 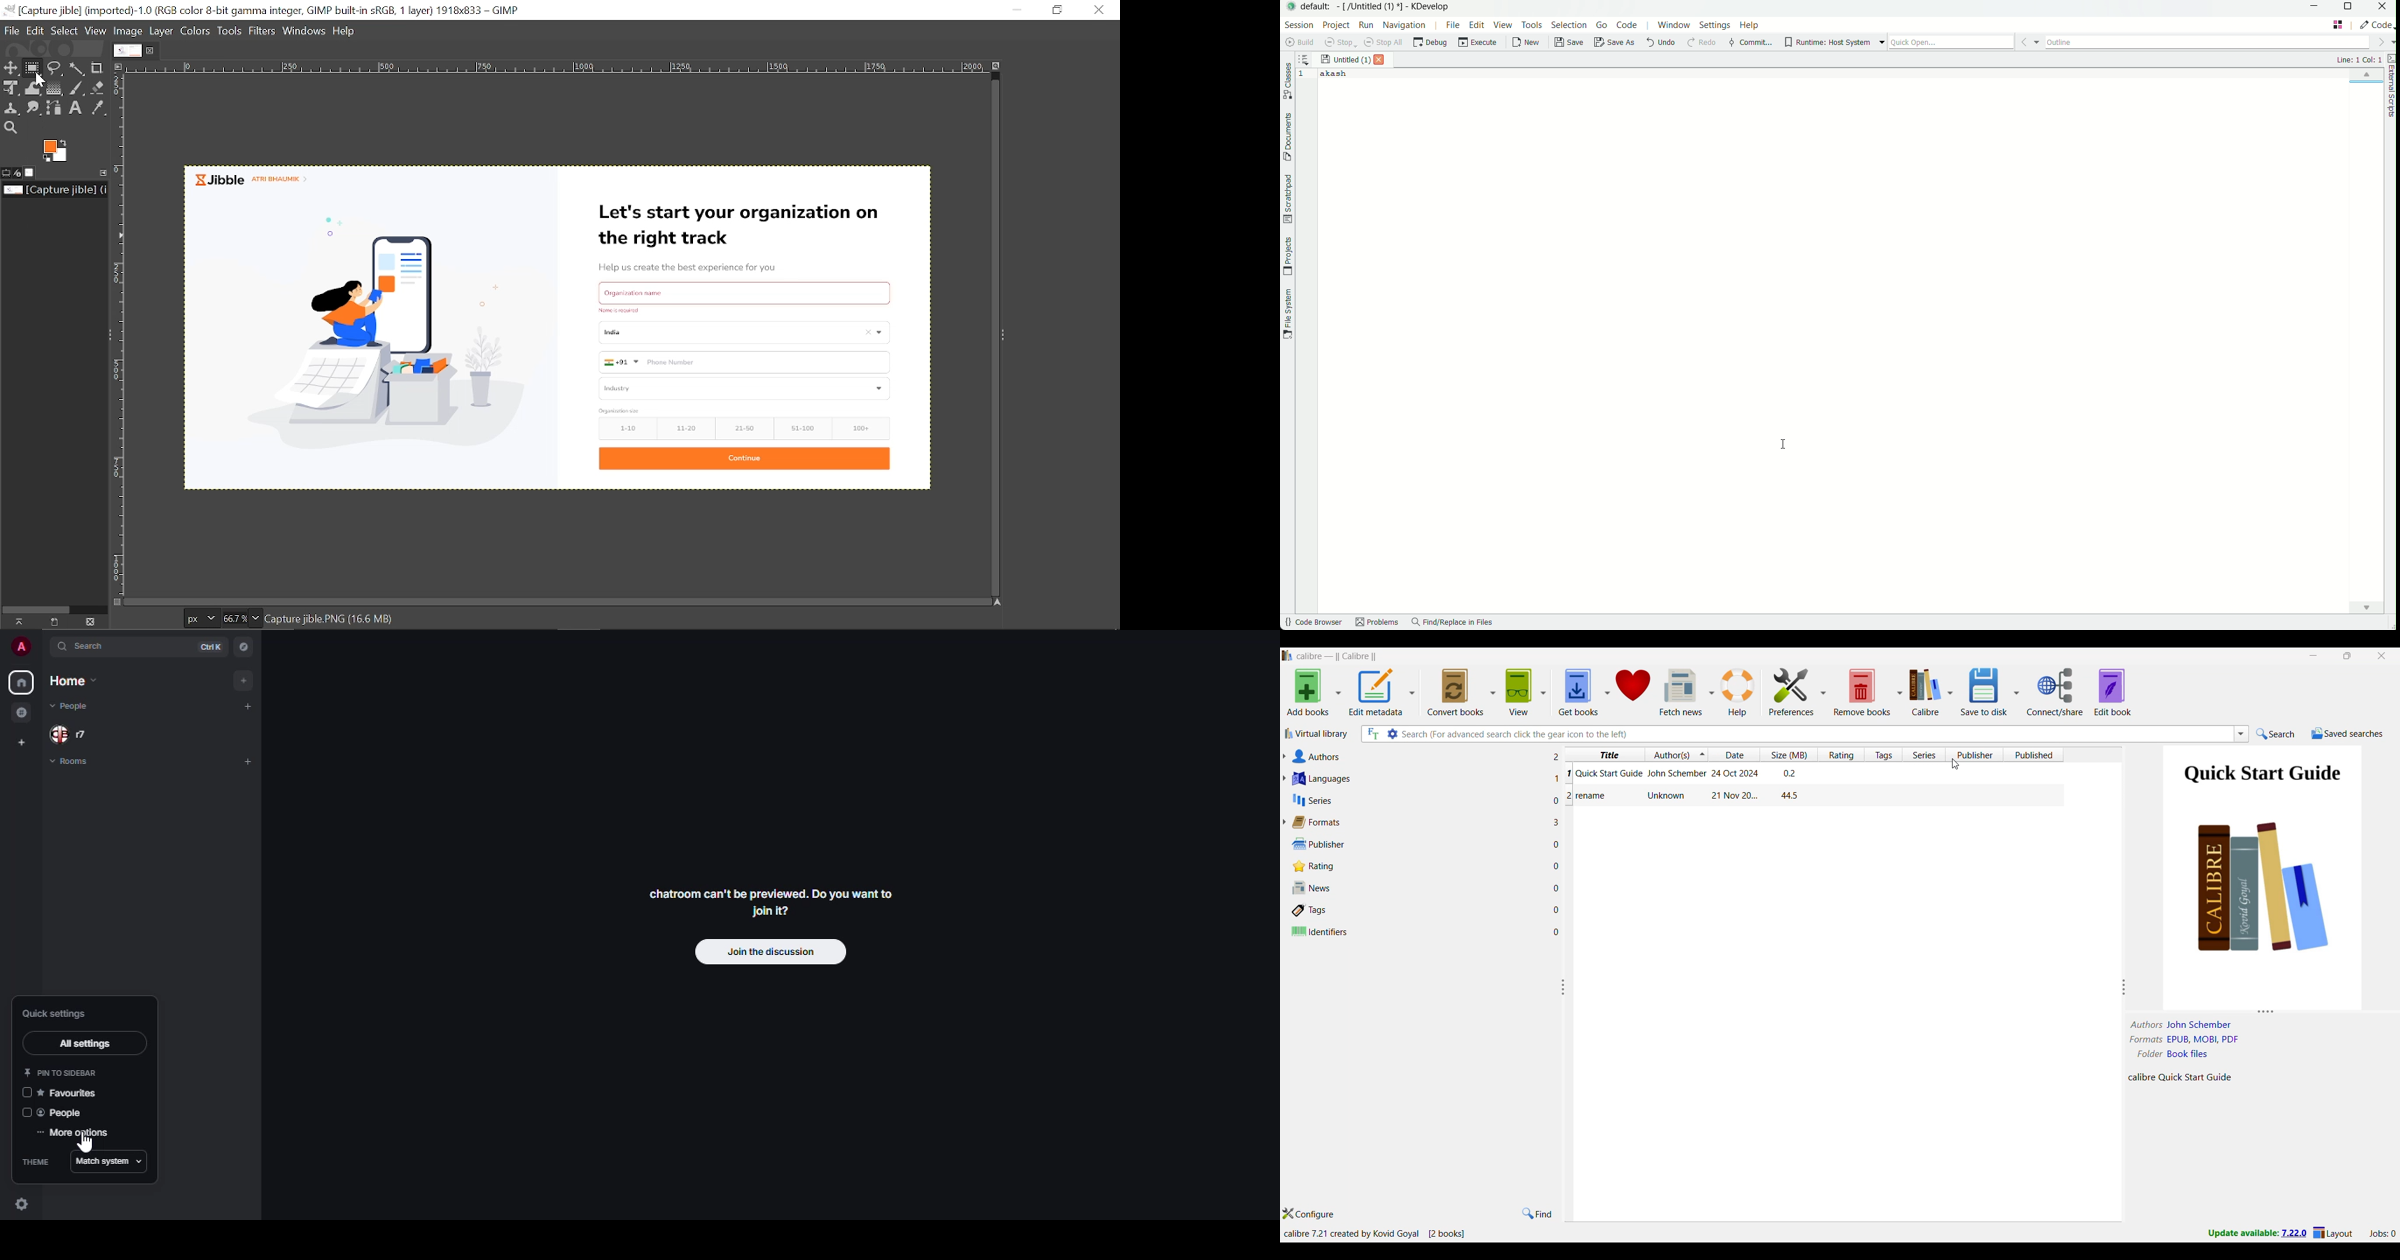 What do you see at coordinates (1867, 691) in the screenshot?
I see `Remove options` at bounding box center [1867, 691].